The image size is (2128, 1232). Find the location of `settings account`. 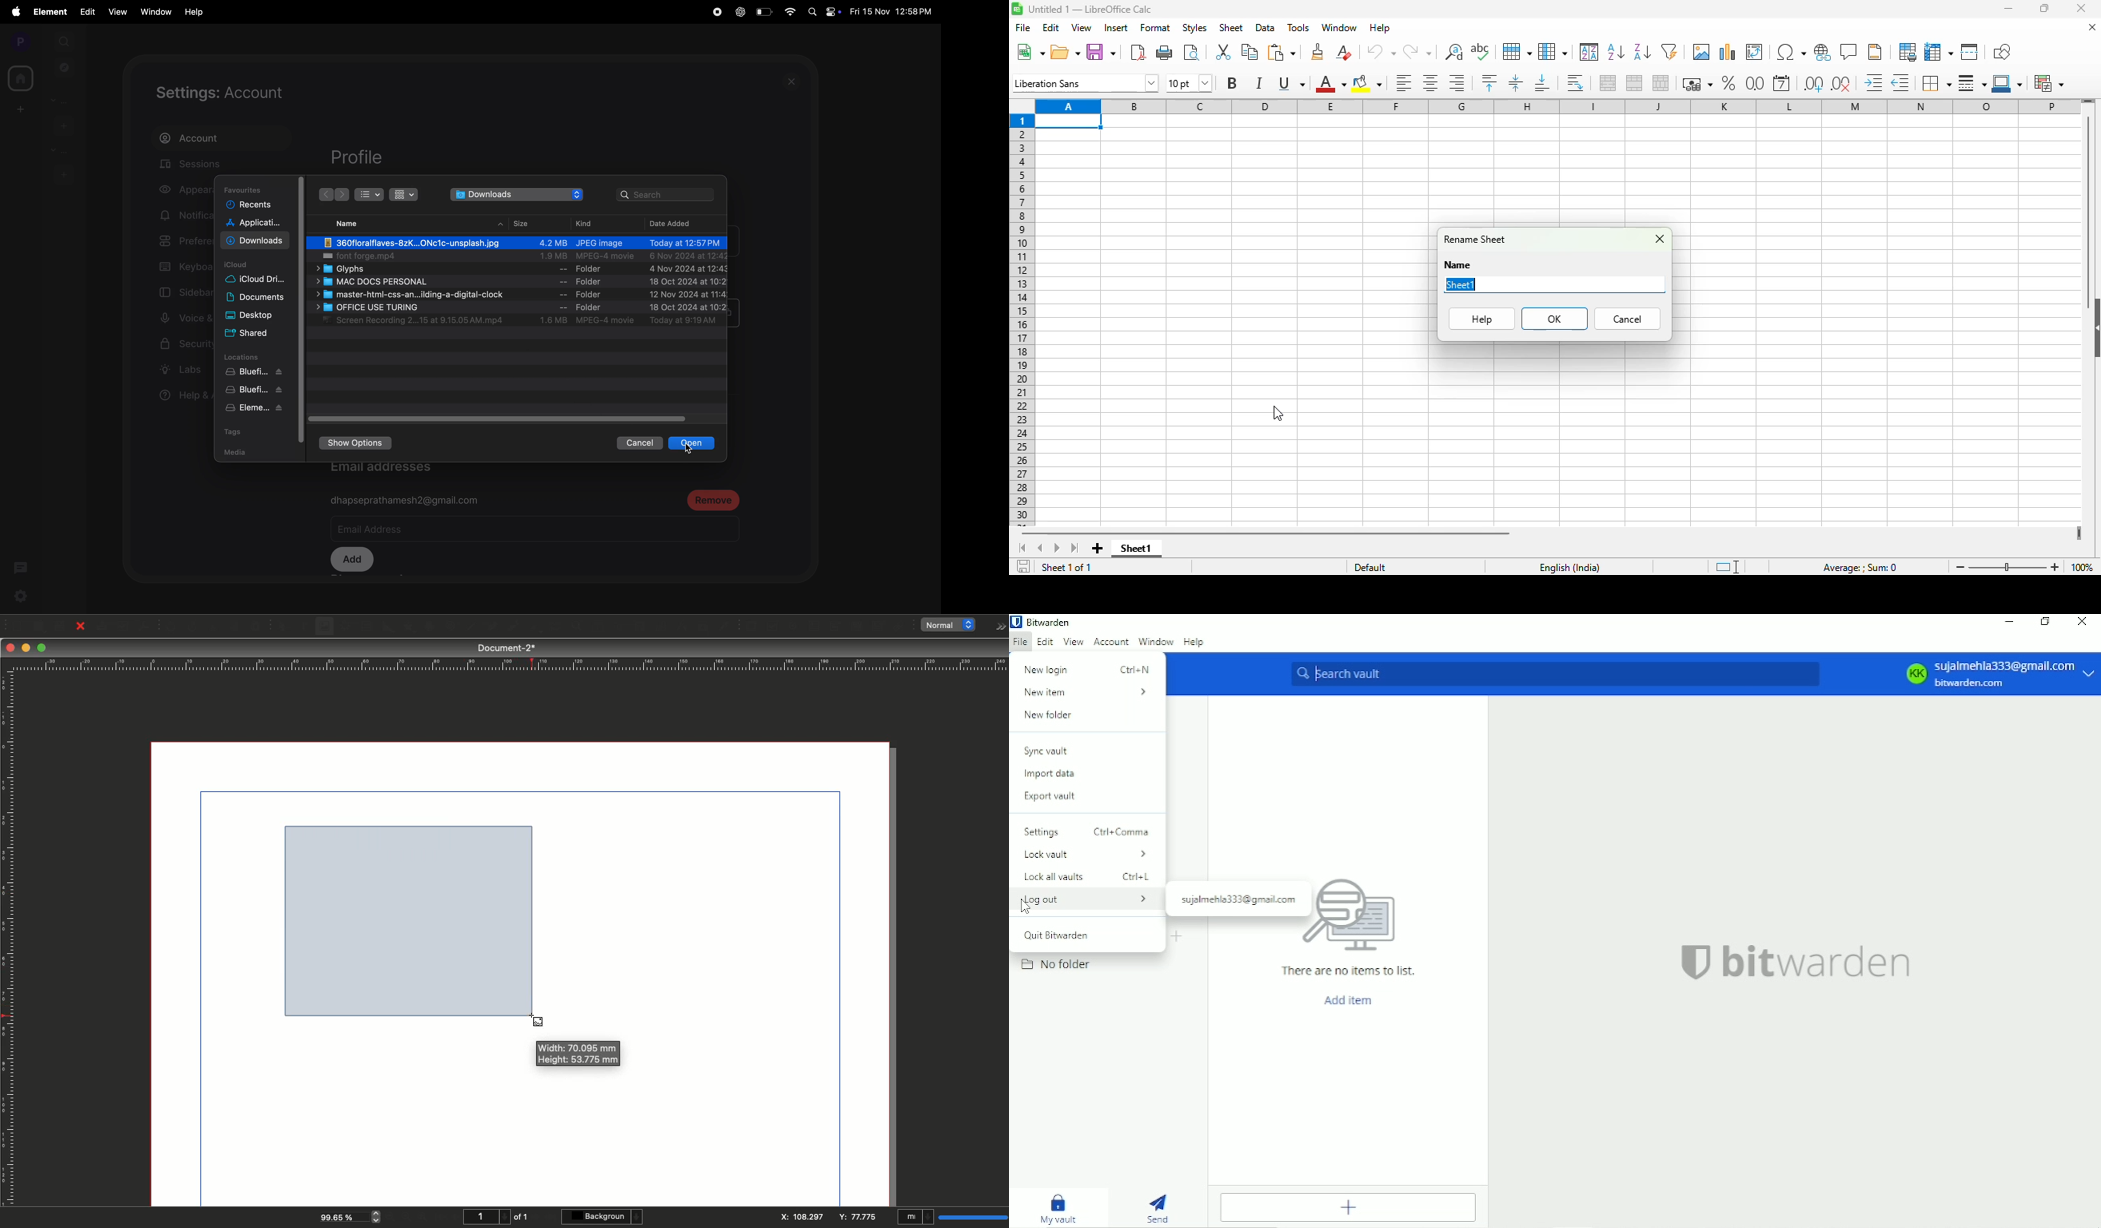

settings account is located at coordinates (247, 93).